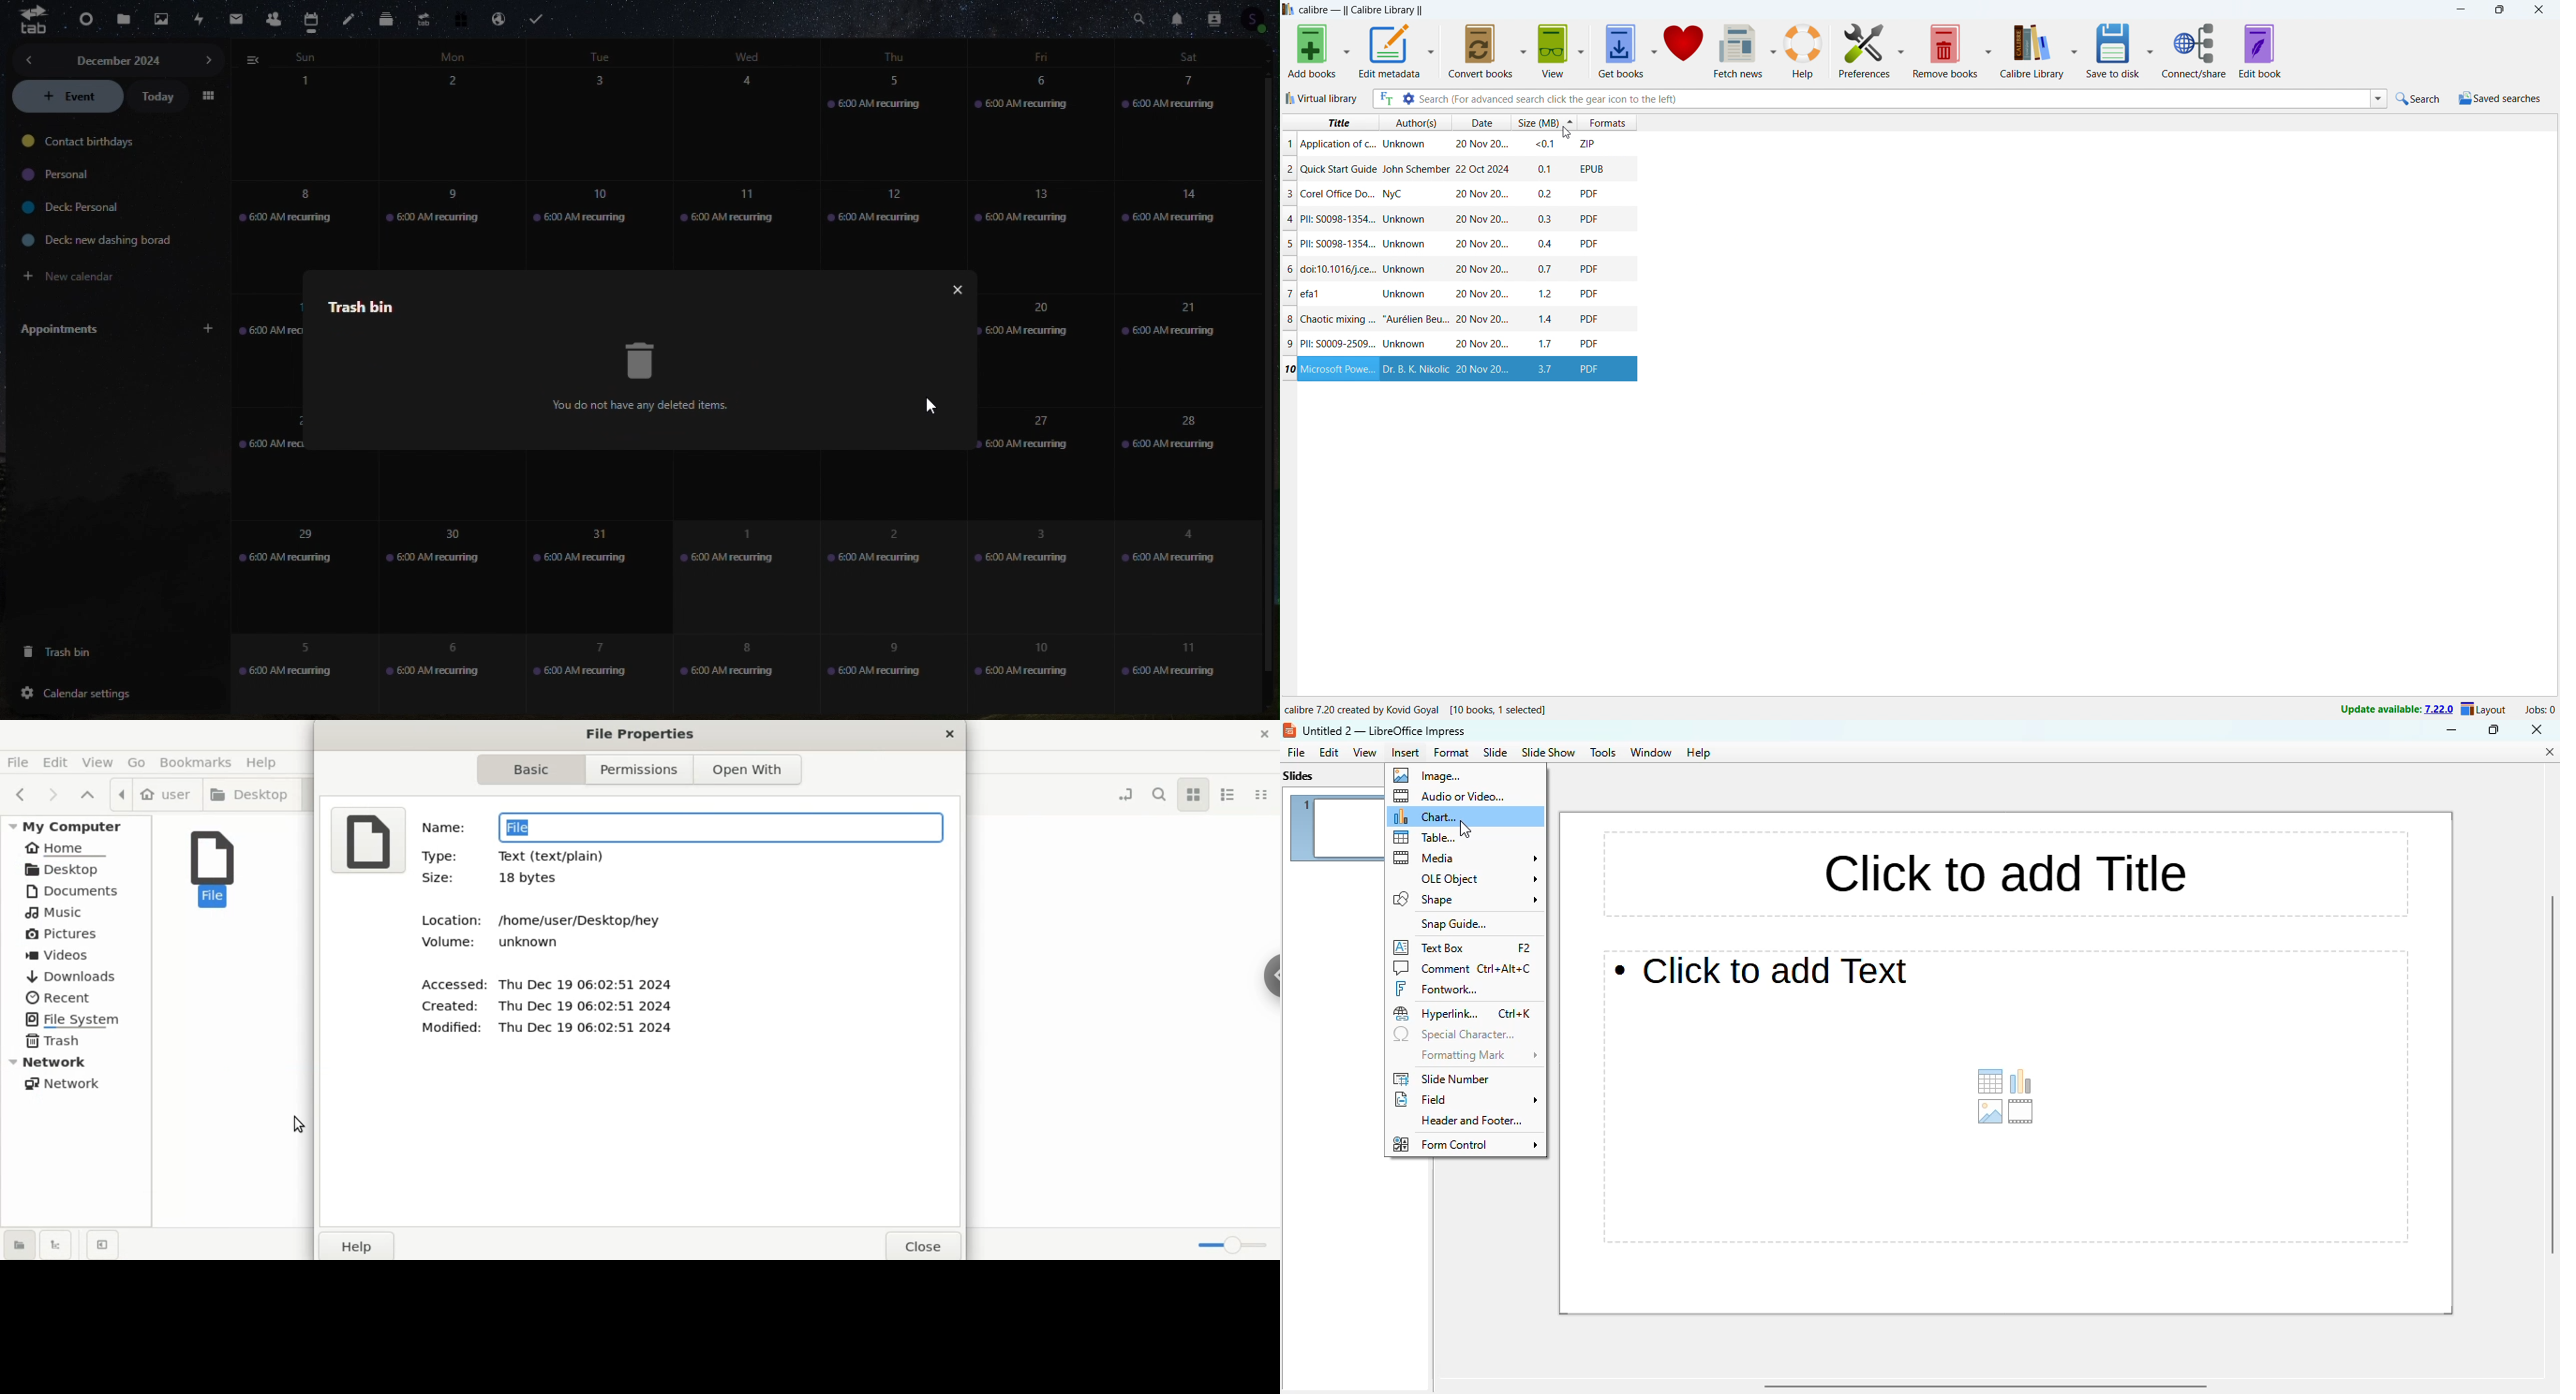 This screenshot has height=1400, width=2576. Describe the element at coordinates (933, 353) in the screenshot. I see `more options` at that location.